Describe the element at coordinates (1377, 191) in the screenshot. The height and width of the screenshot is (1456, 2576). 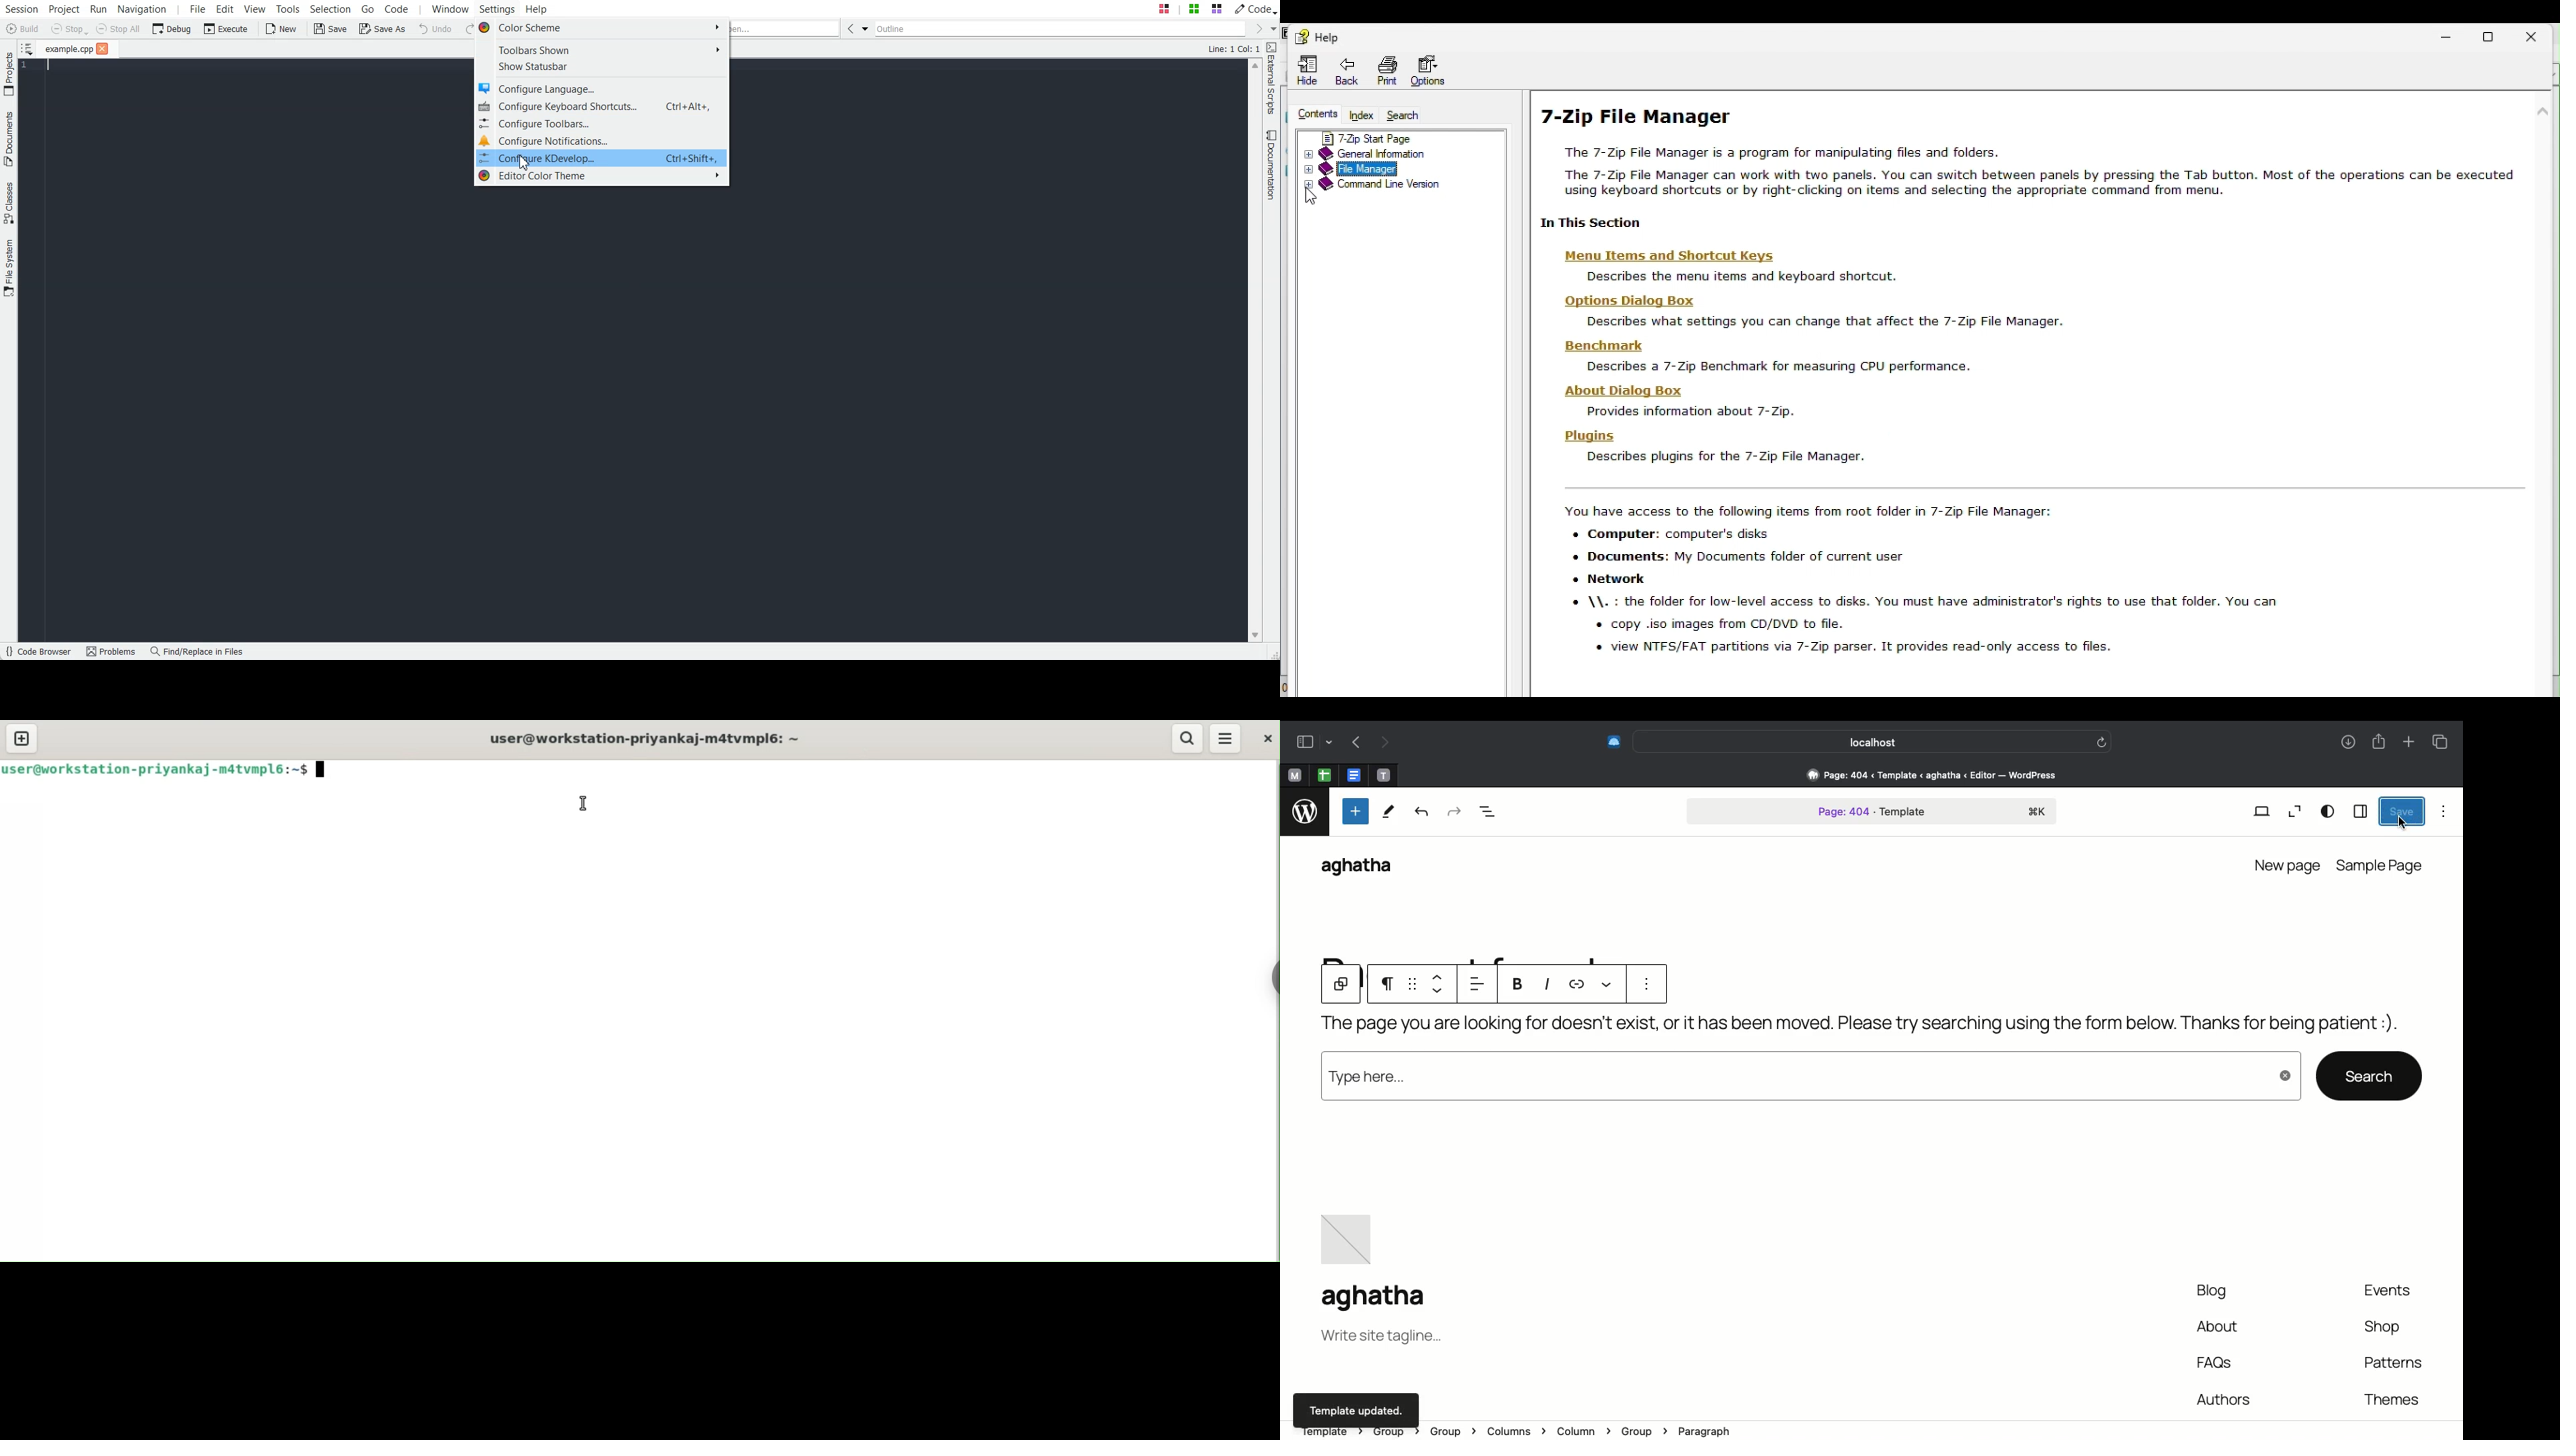
I see `Command line version` at that location.